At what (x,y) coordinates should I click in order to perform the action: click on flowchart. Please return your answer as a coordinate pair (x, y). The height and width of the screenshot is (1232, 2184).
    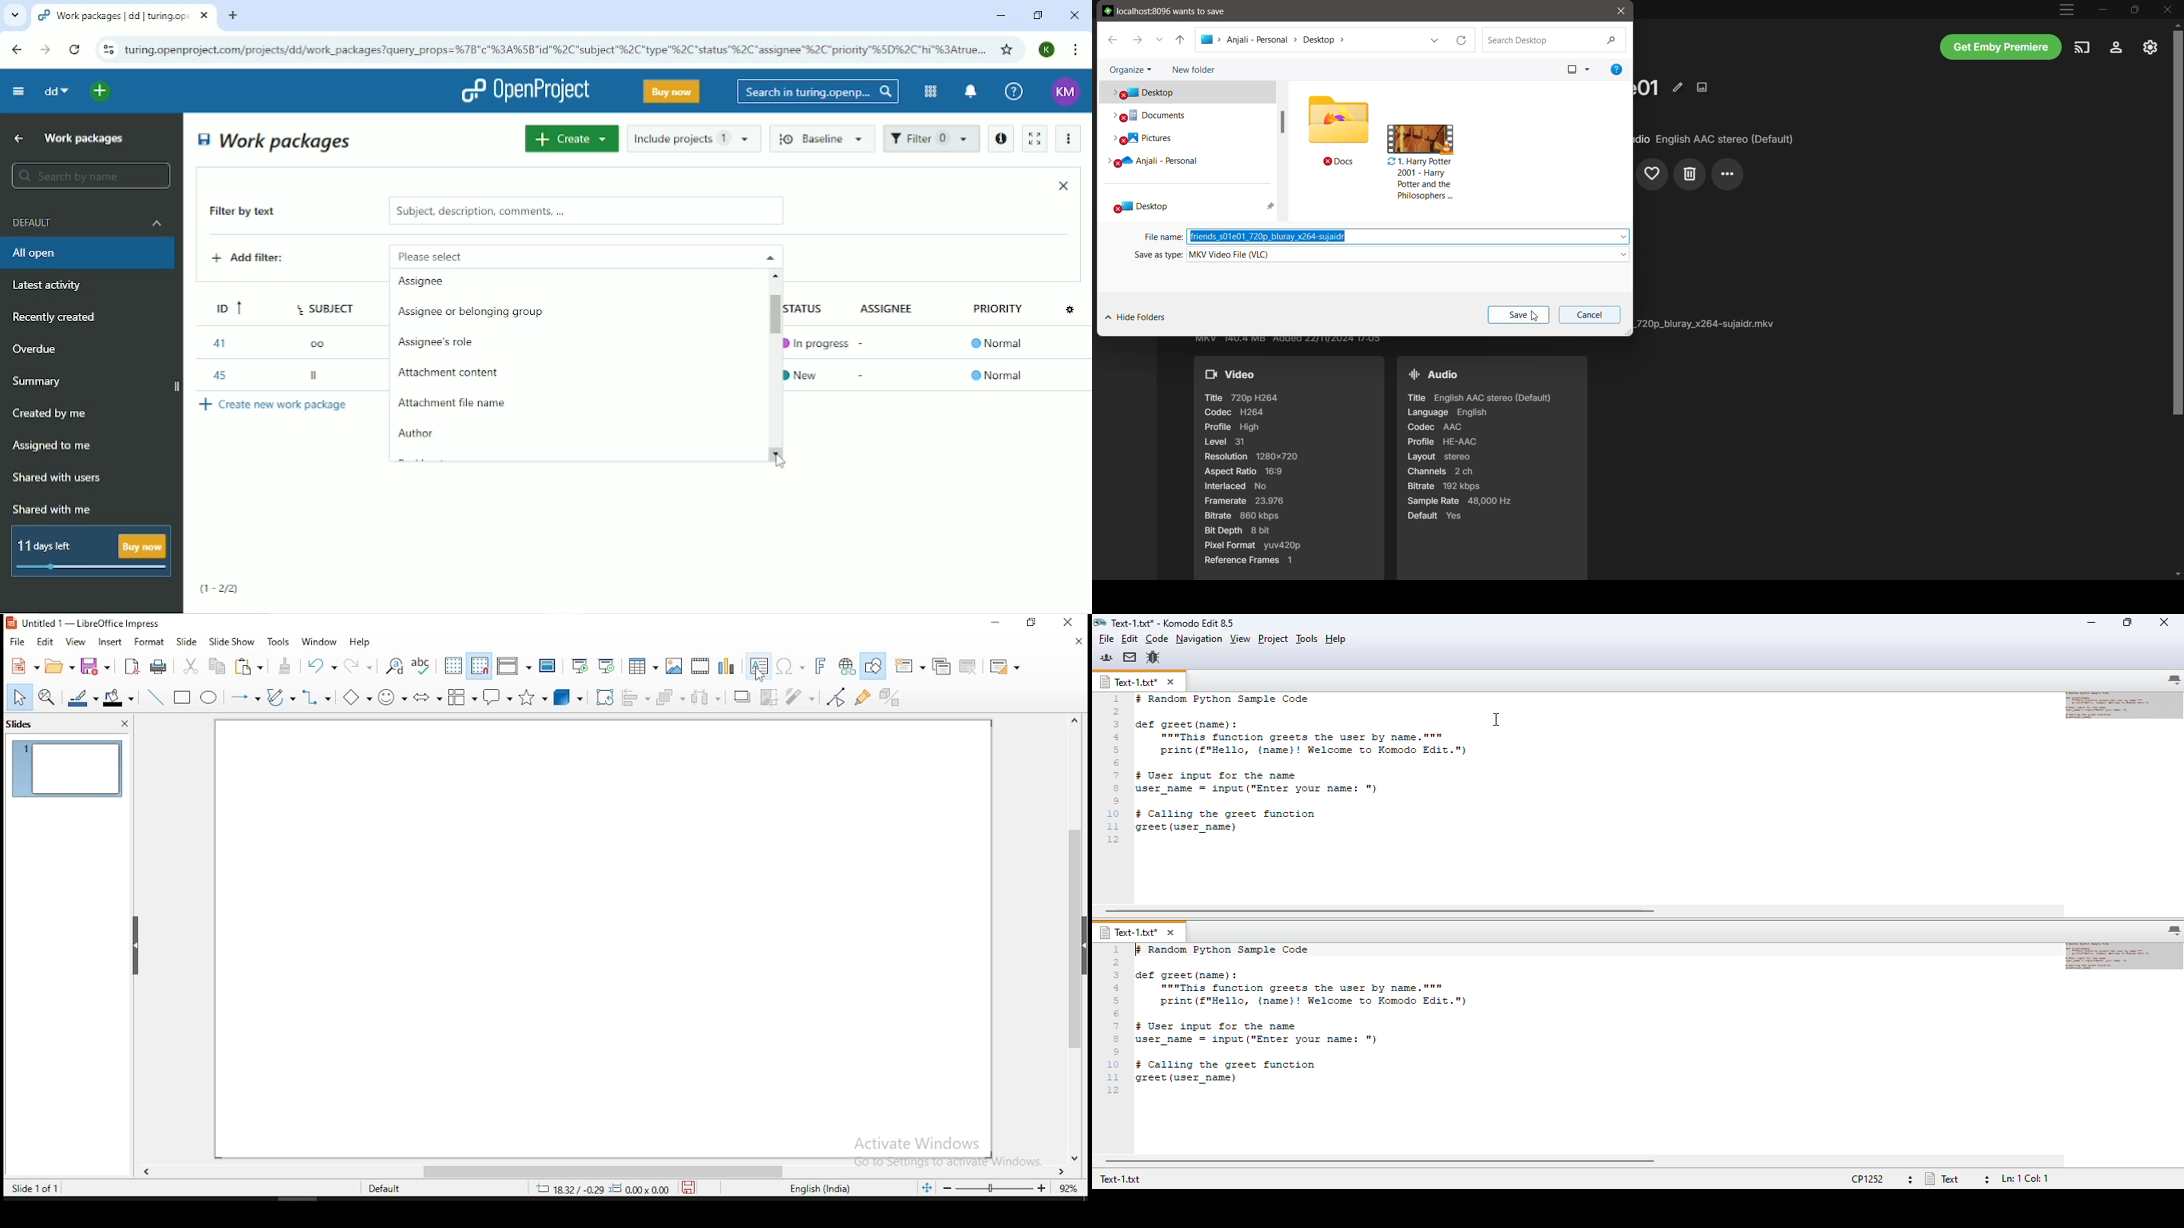
    Looking at the image, I should click on (463, 697).